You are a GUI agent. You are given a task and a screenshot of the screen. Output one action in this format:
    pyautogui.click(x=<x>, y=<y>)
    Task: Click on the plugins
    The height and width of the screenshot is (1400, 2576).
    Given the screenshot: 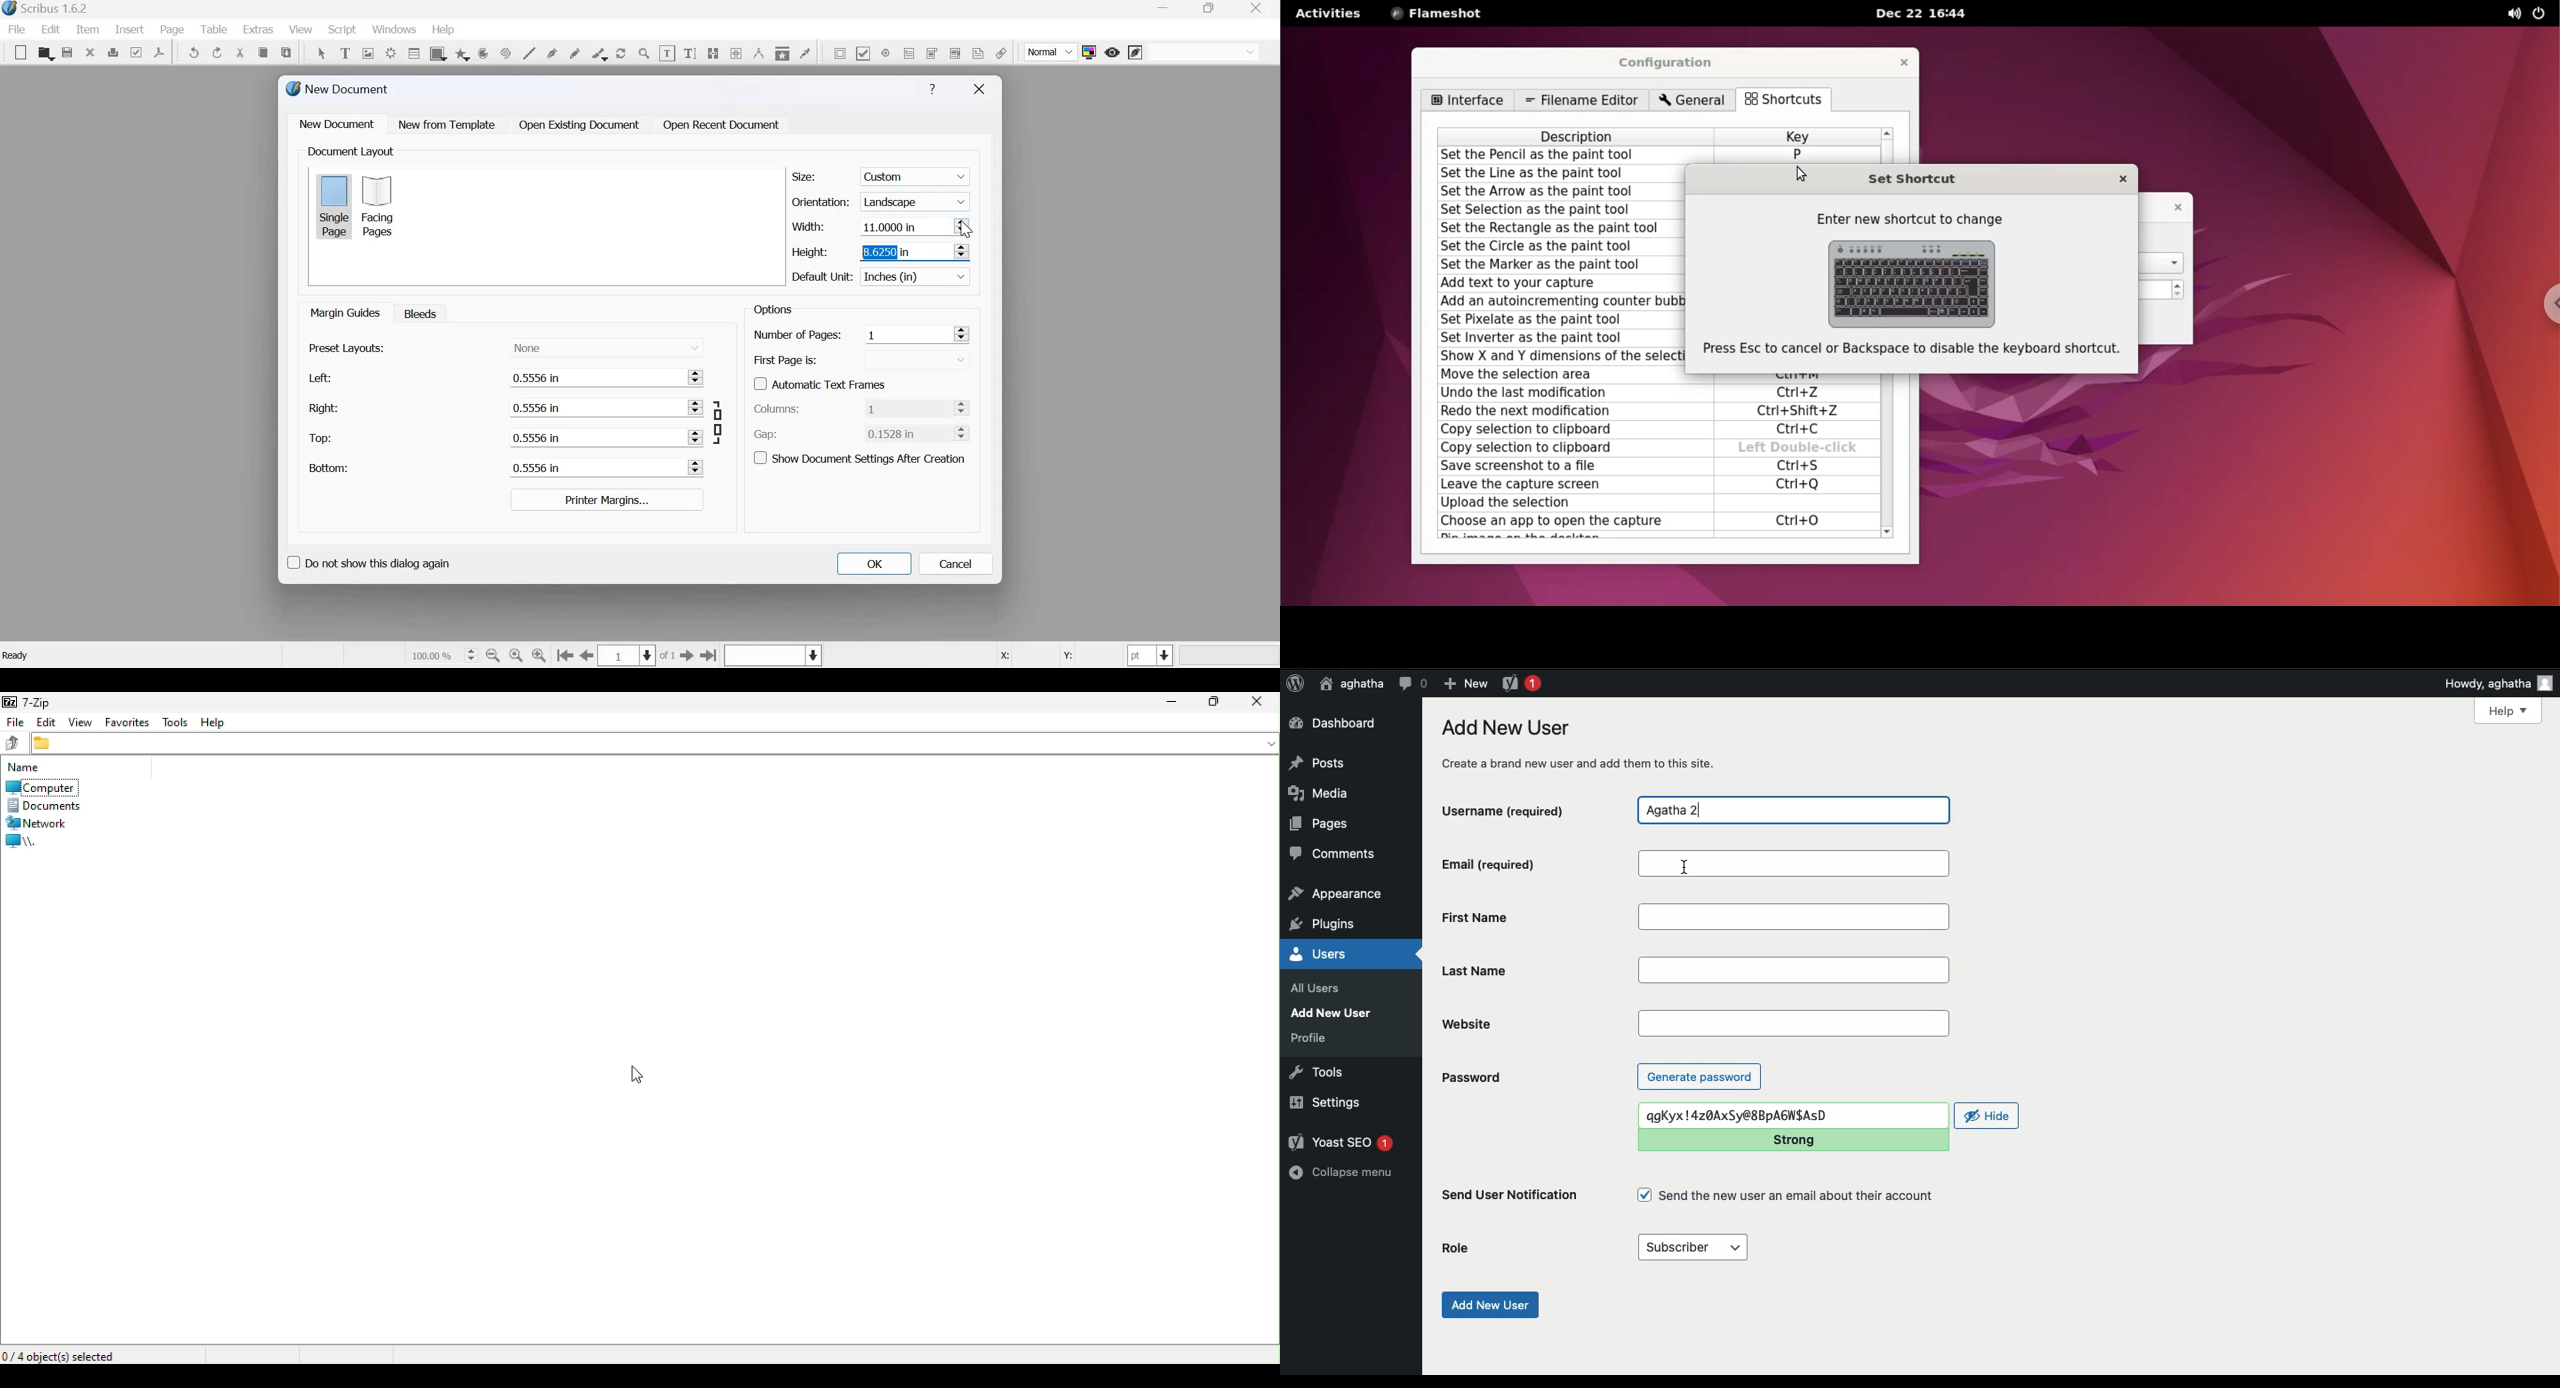 What is the action you would take?
    pyautogui.click(x=1332, y=925)
    